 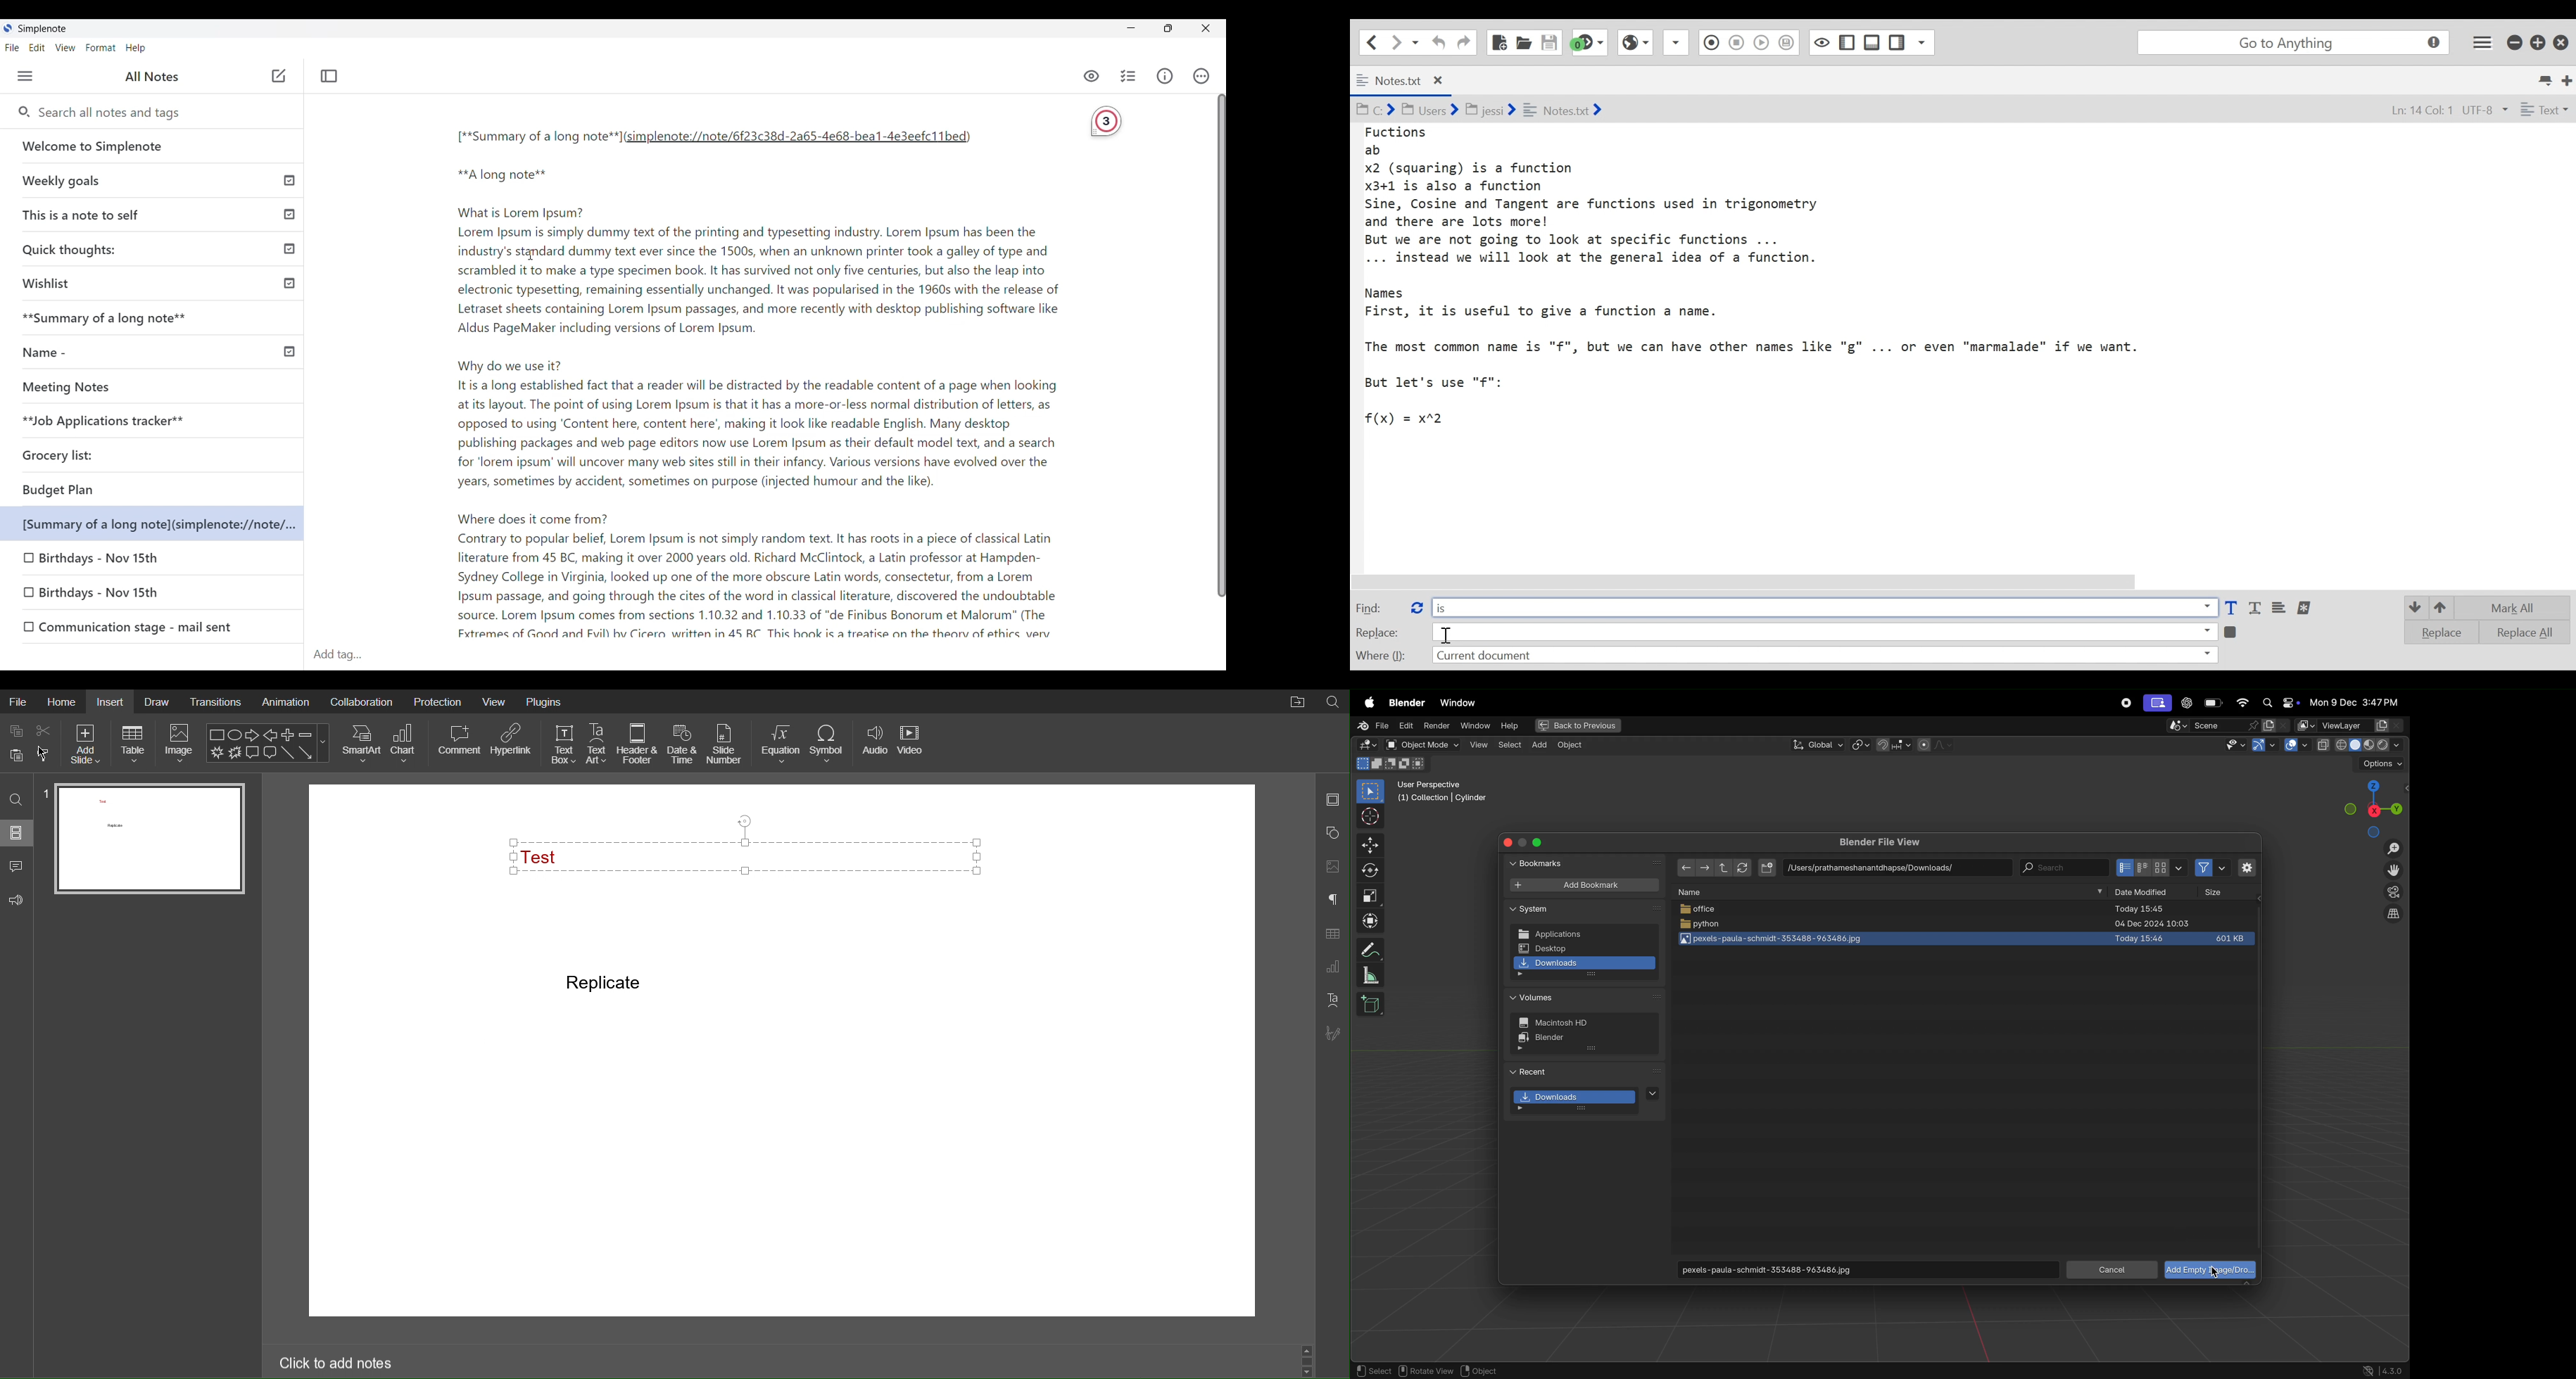 I want to click on perspective, so click(x=2394, y=893).